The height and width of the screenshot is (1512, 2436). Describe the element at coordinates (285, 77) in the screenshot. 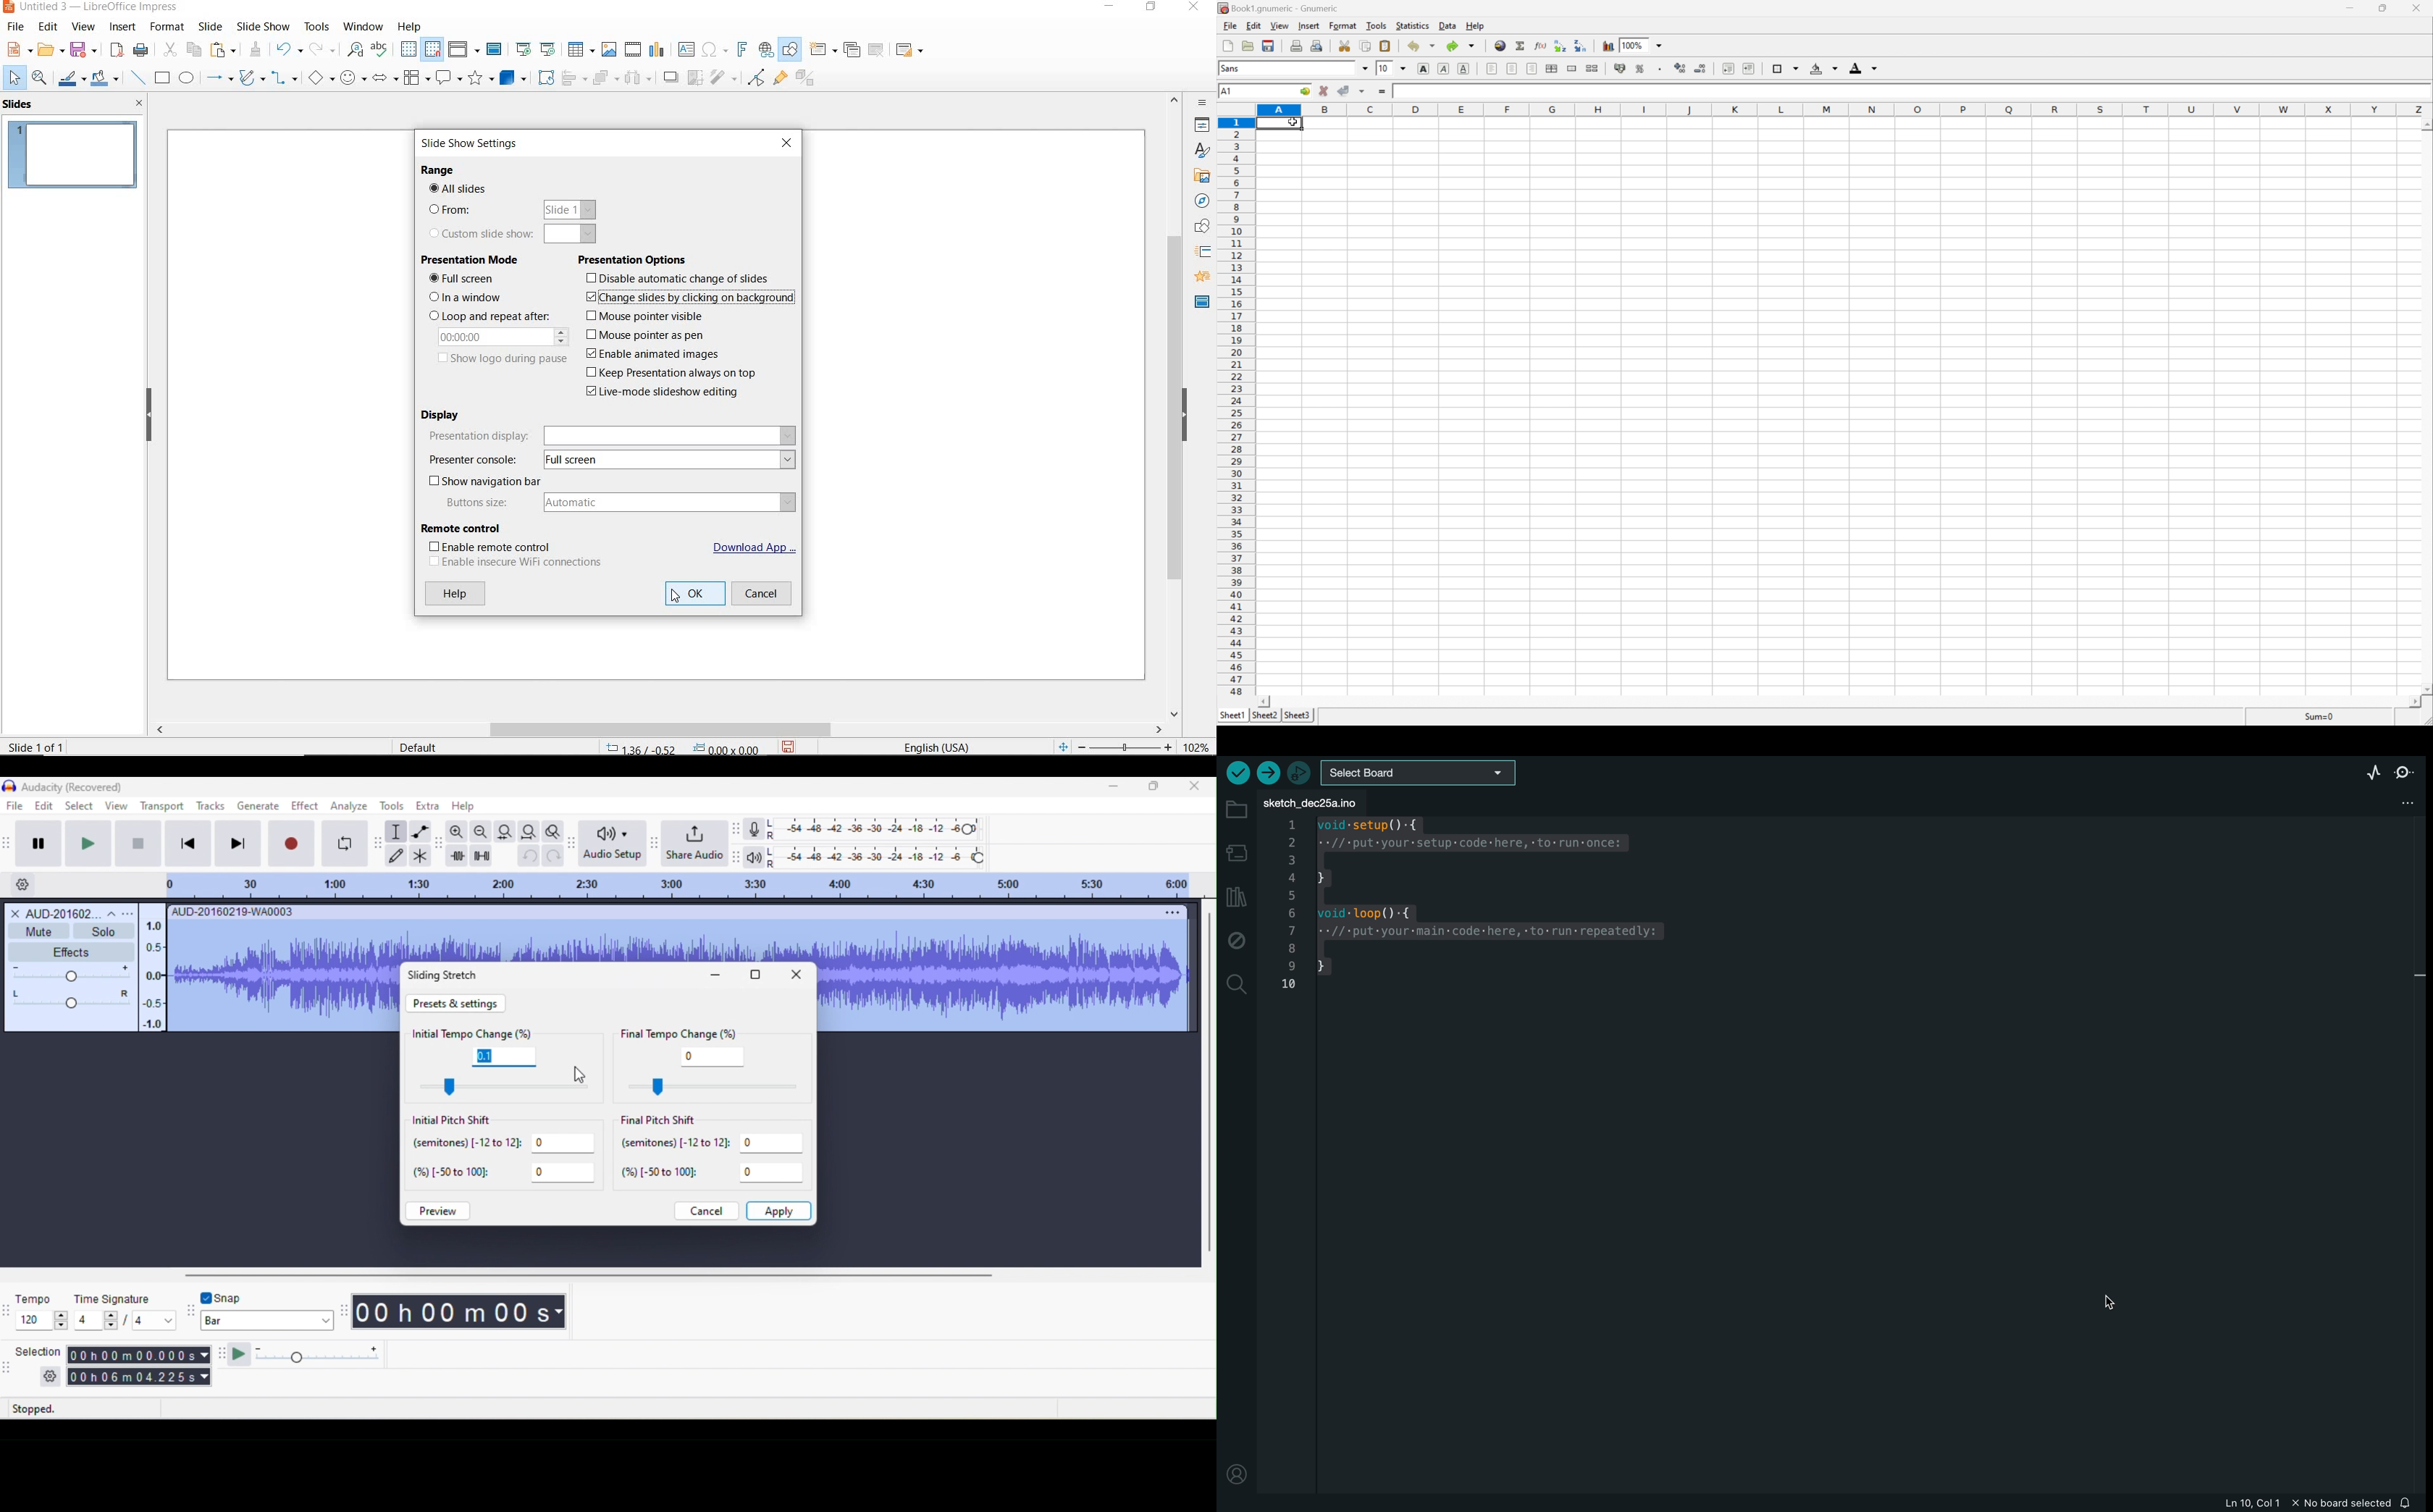

I see `CONNECTORS` at that location.